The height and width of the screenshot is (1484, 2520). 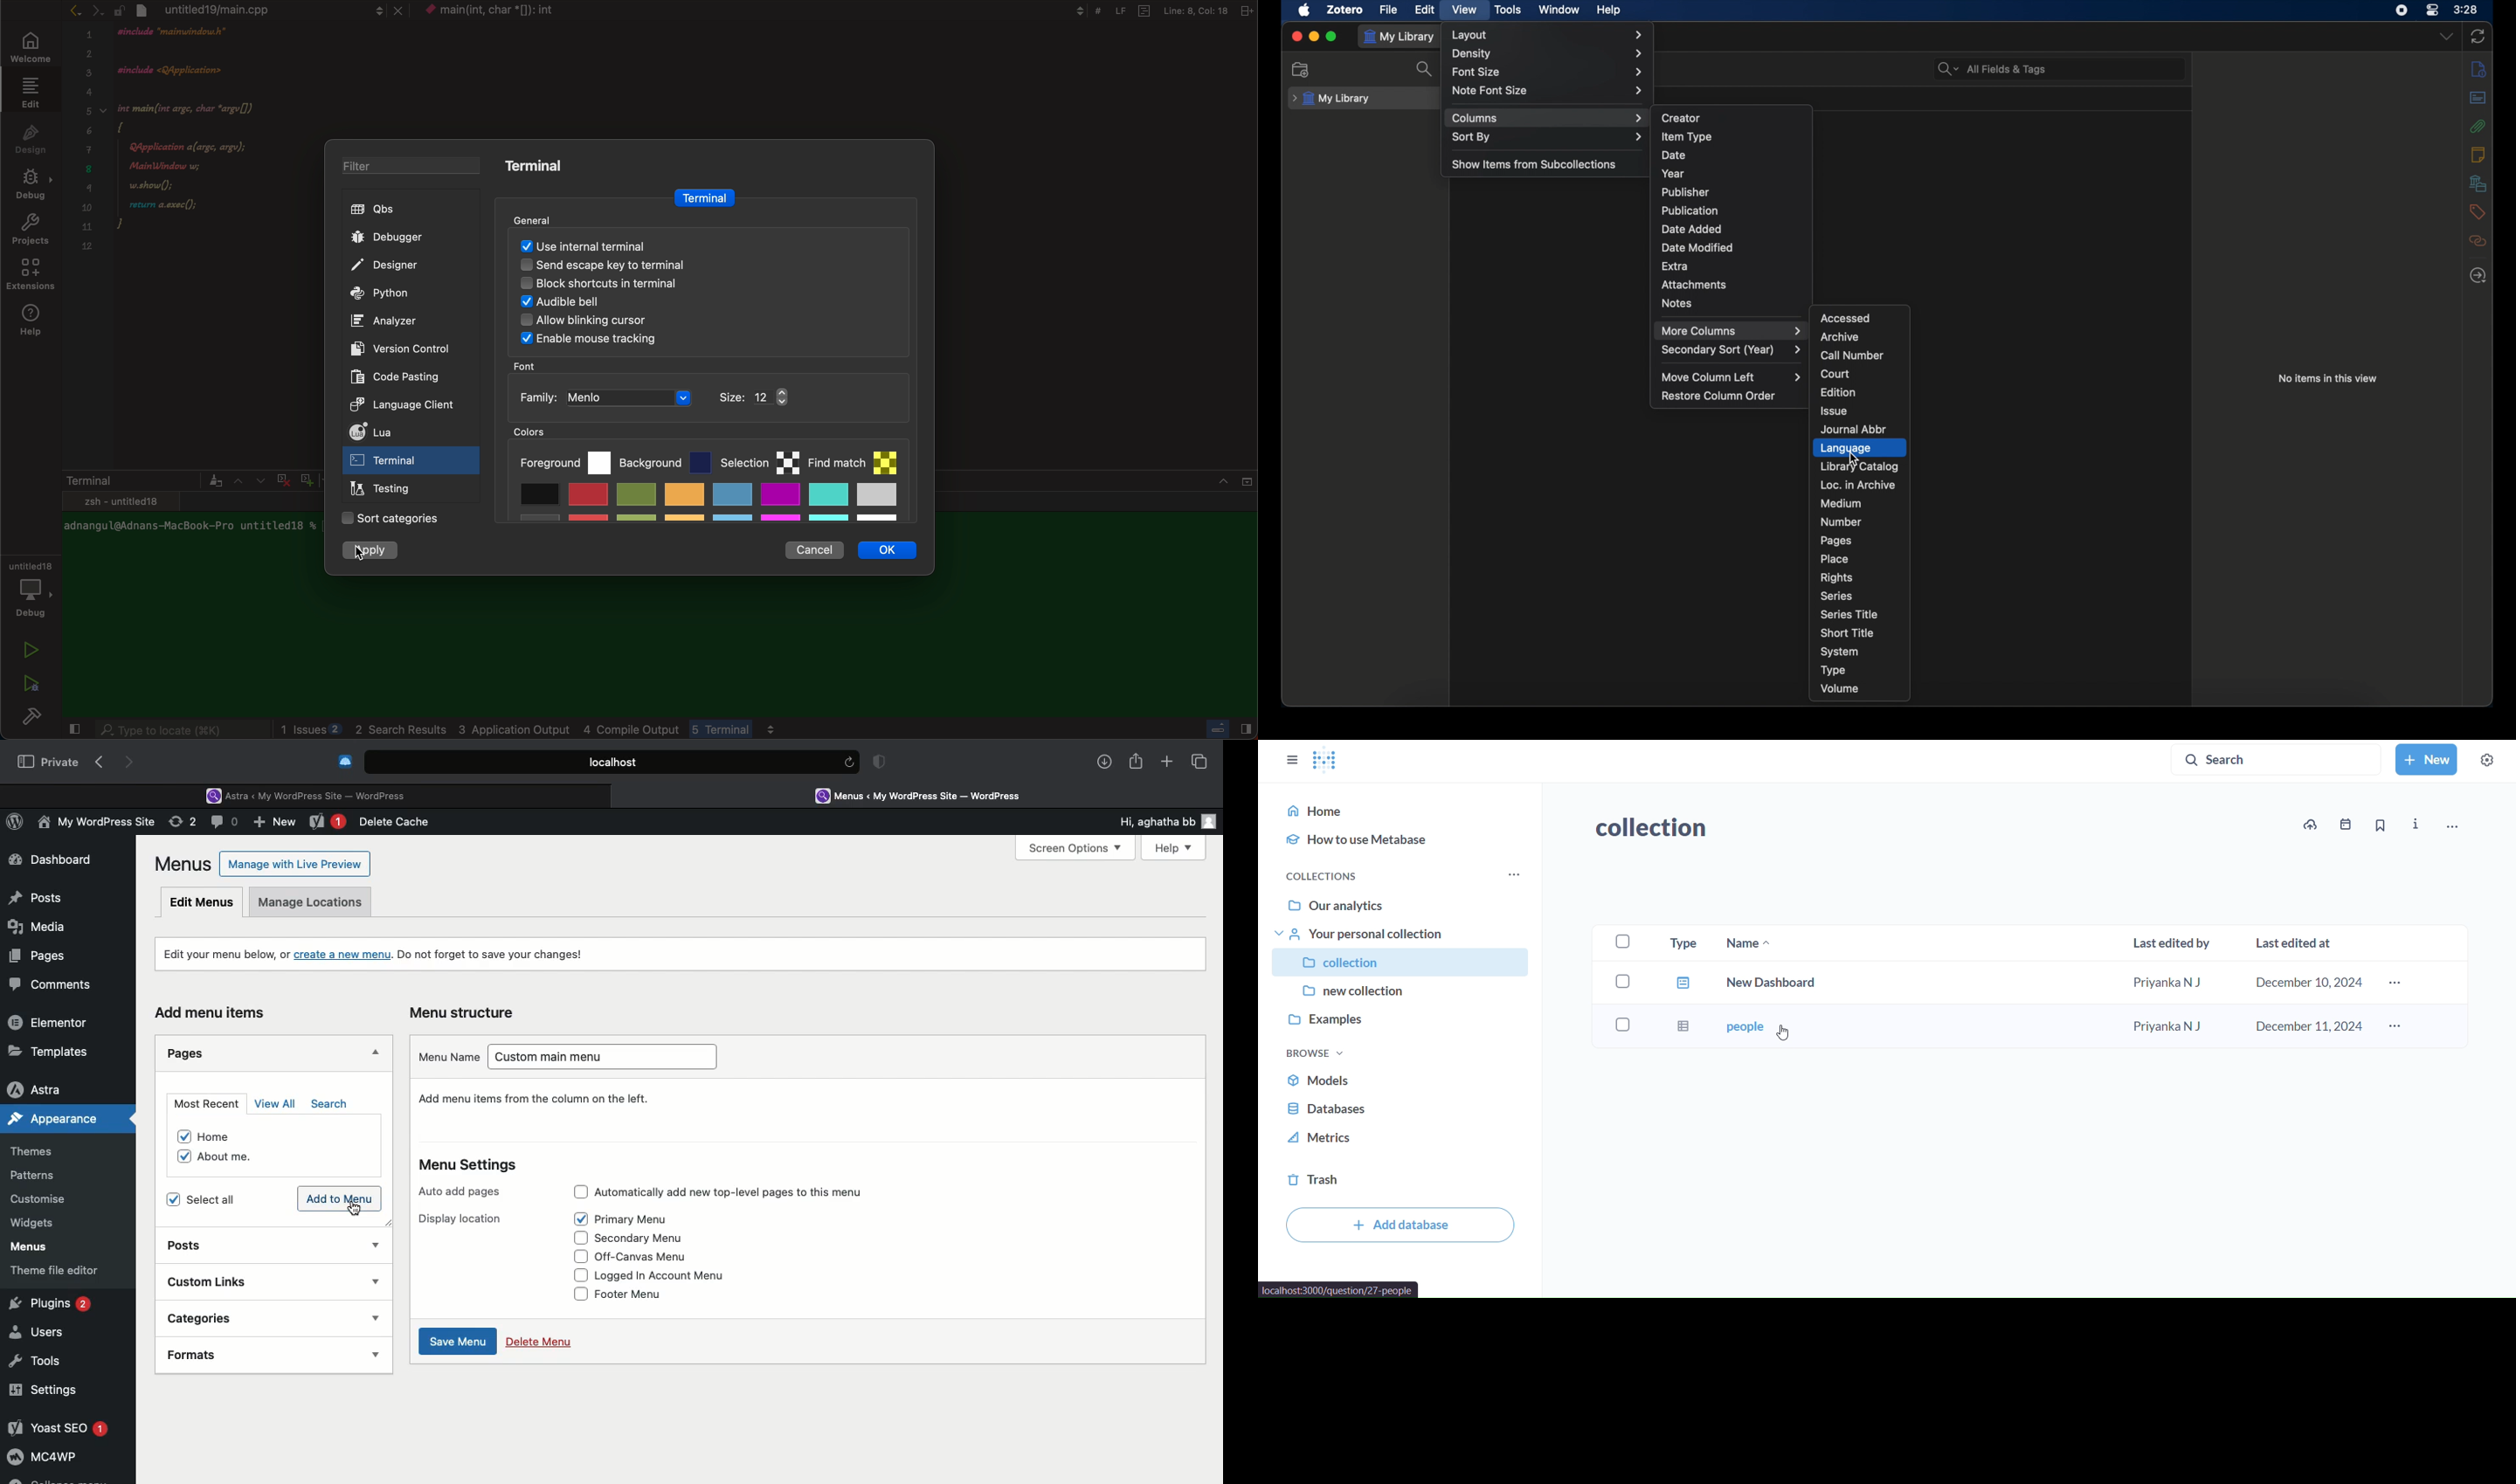 What do you see at coordinates (2478, 240) in the screenshot?
I see `related` at bounding box center [2478, 240].